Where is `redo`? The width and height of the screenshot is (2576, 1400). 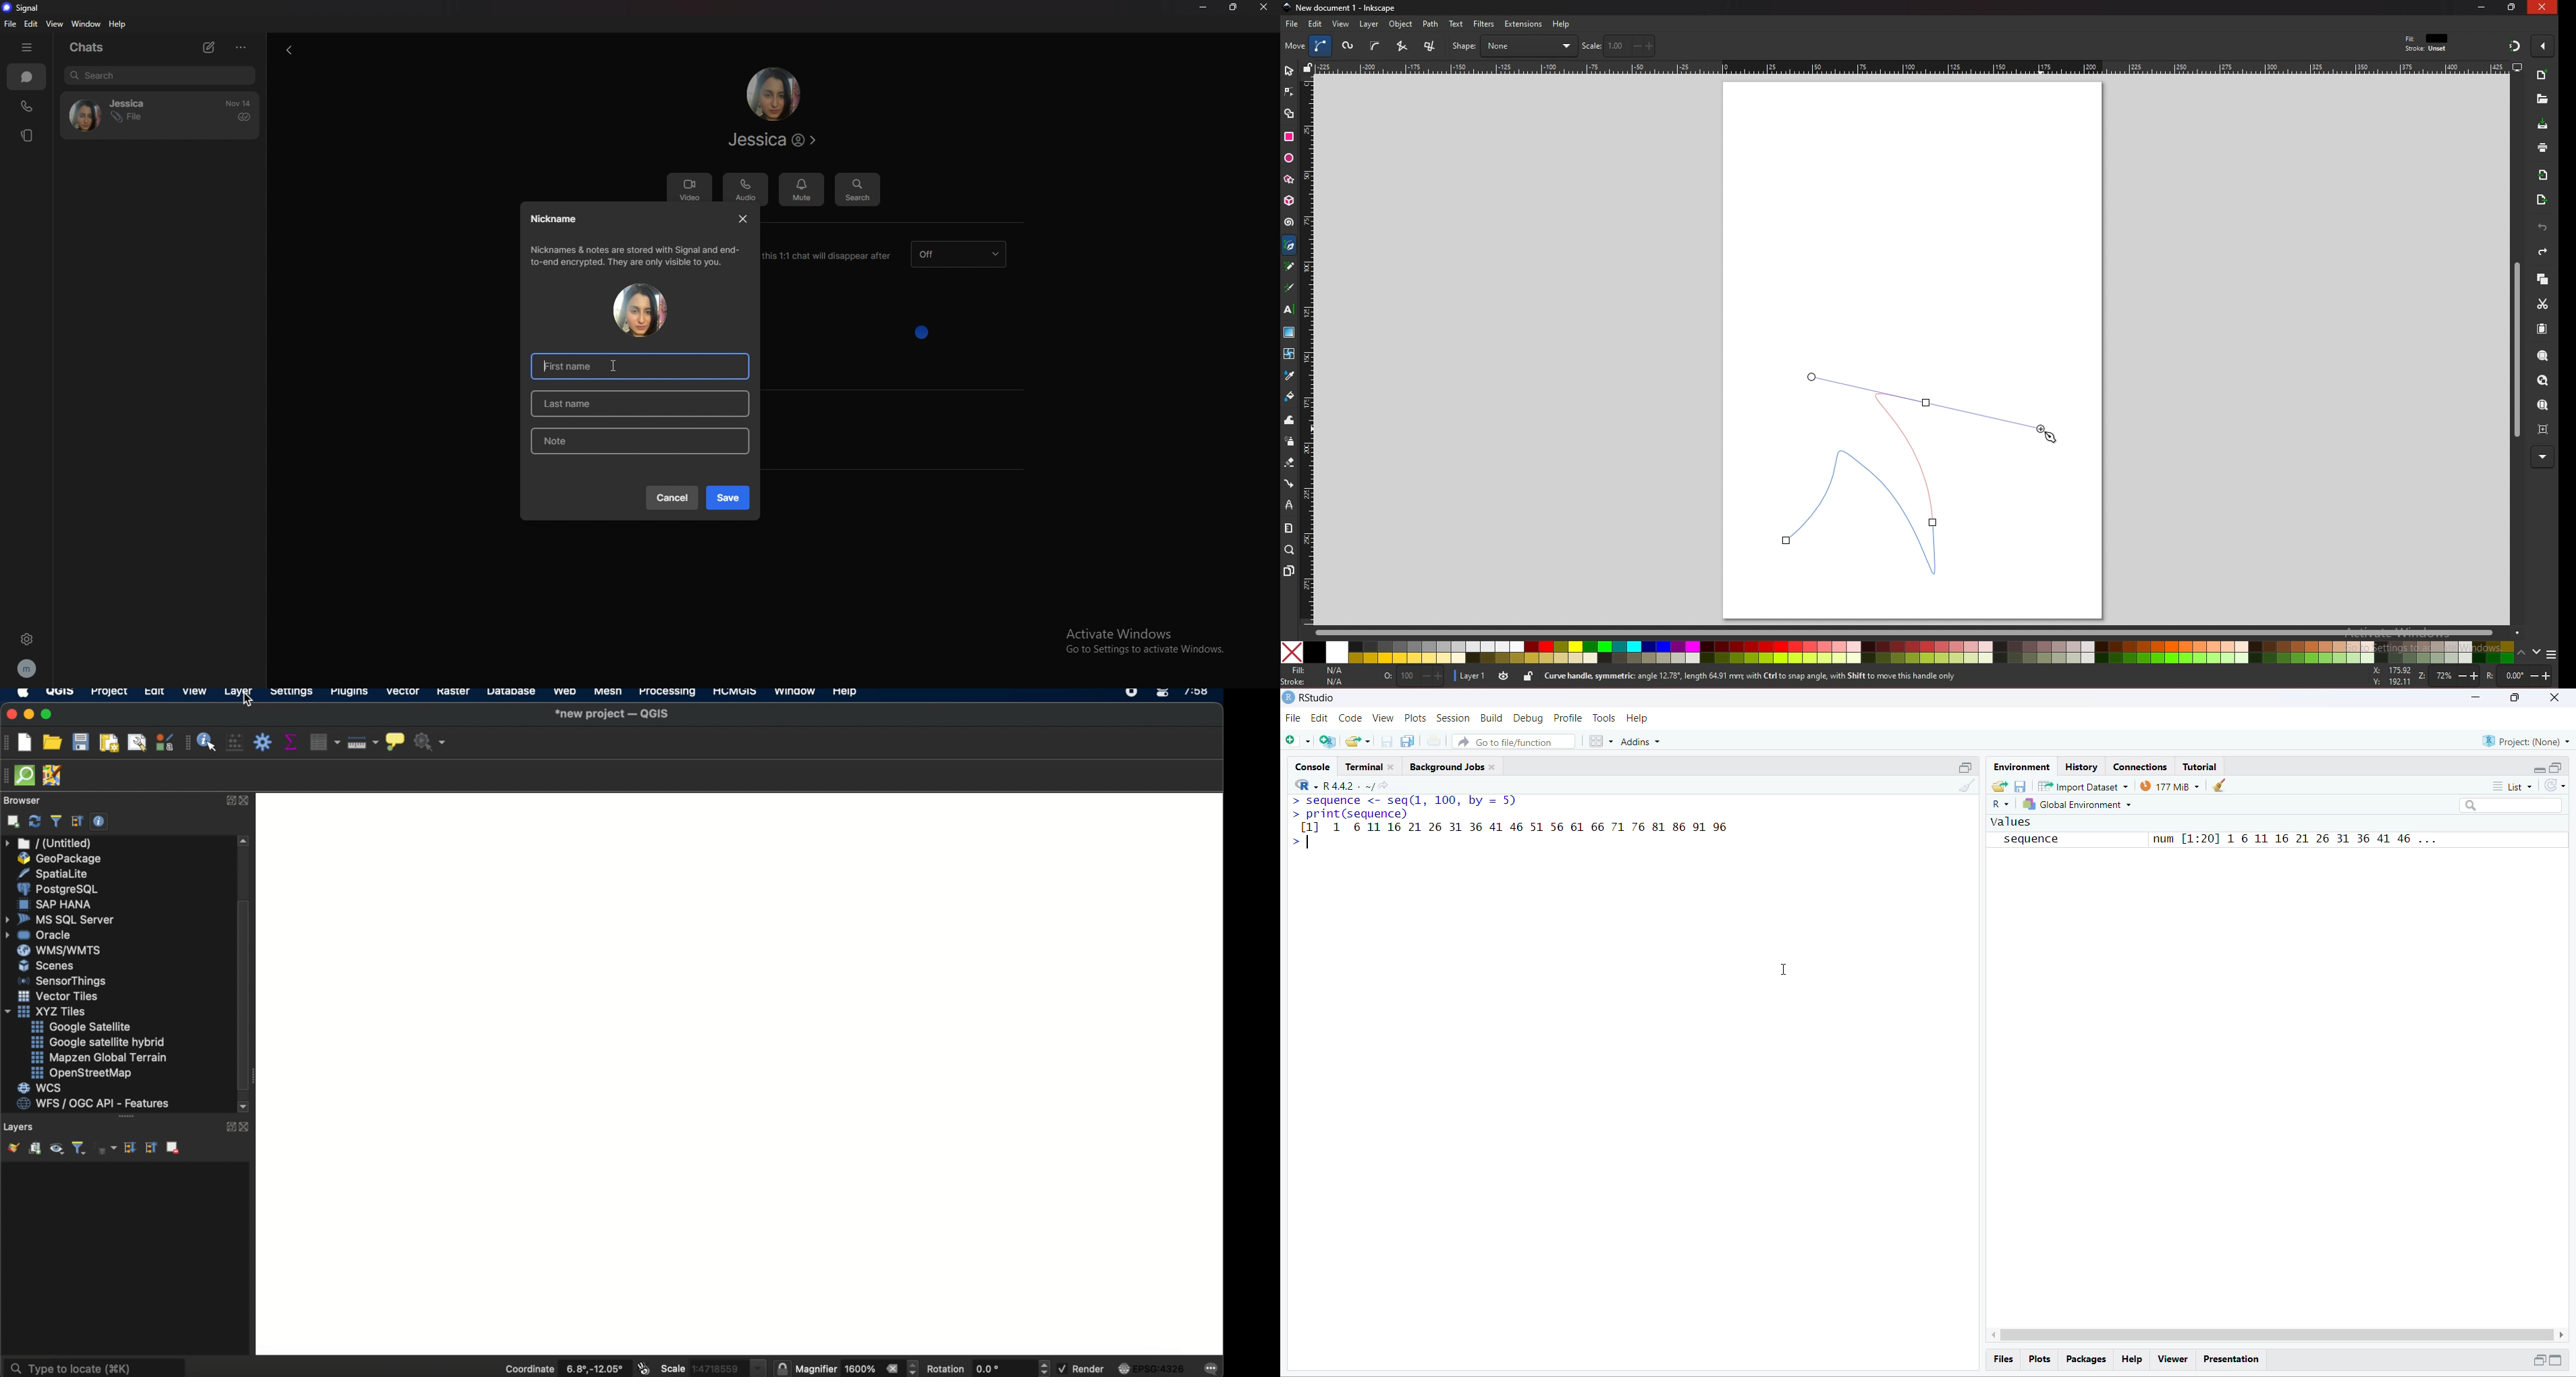 redo is located at coordinates (2542, 252).